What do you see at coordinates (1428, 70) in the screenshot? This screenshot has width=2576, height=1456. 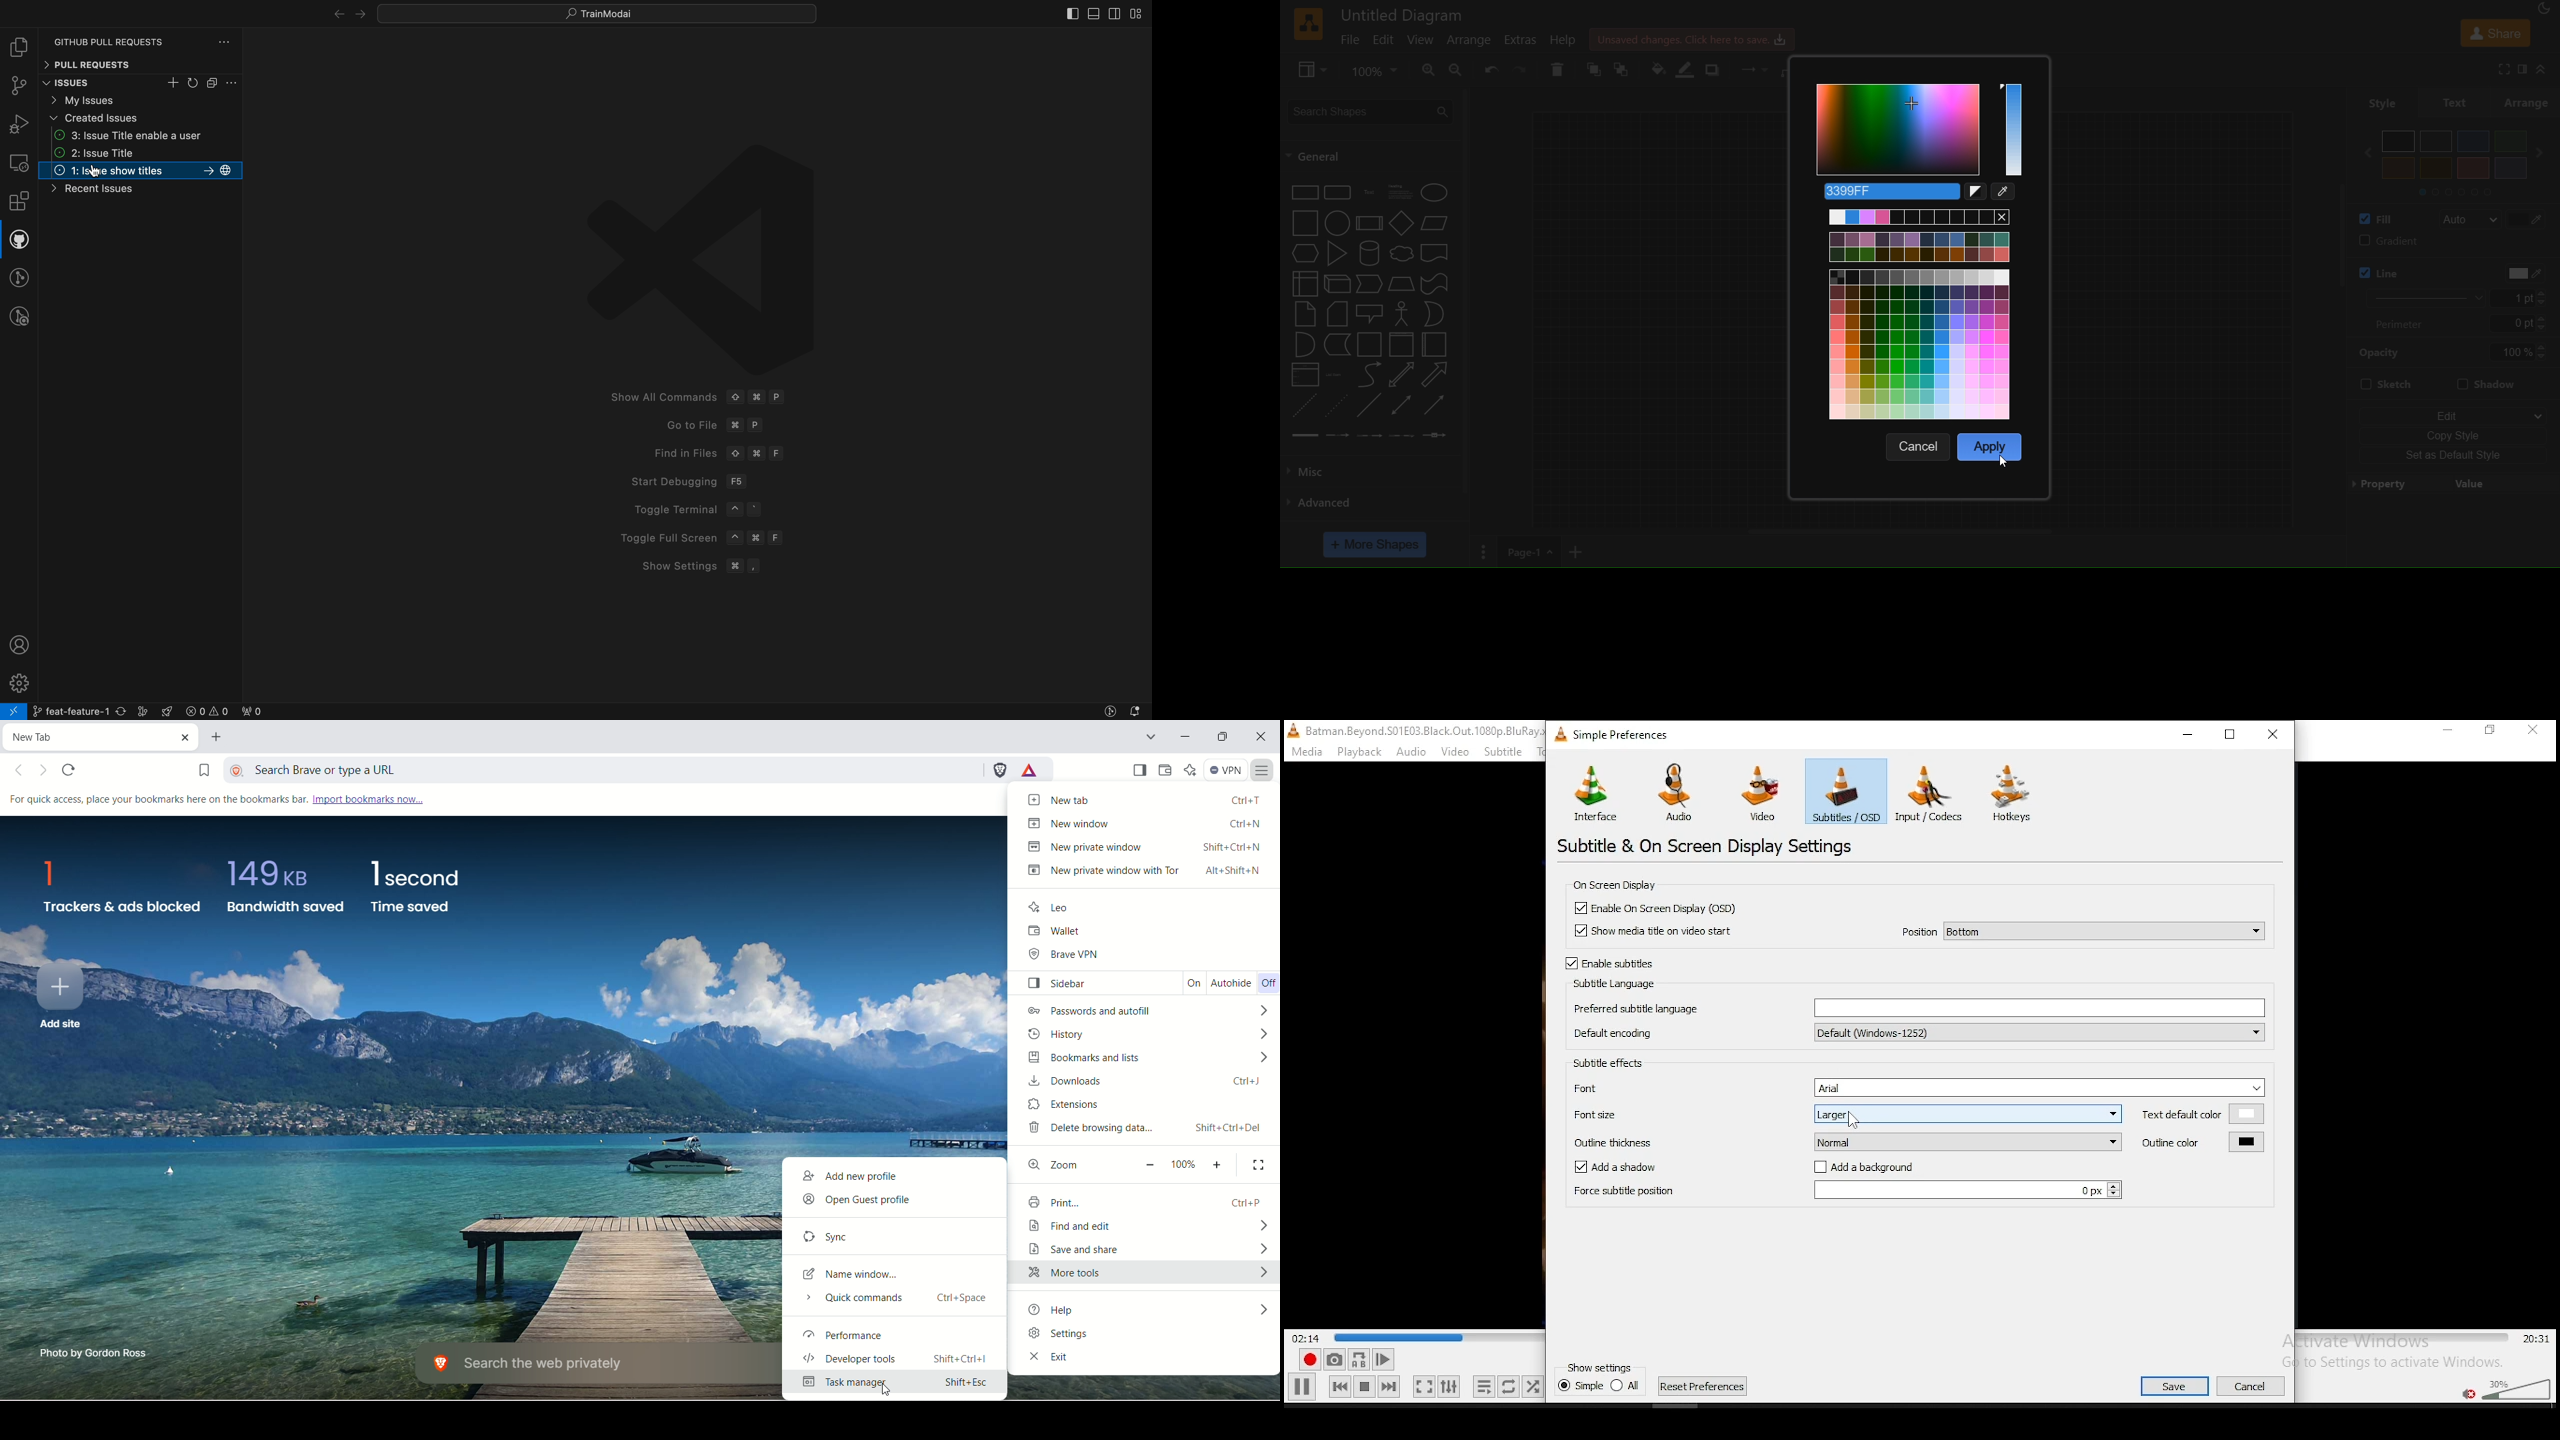 I see `zoom in` at bounding box center [1428, 70].